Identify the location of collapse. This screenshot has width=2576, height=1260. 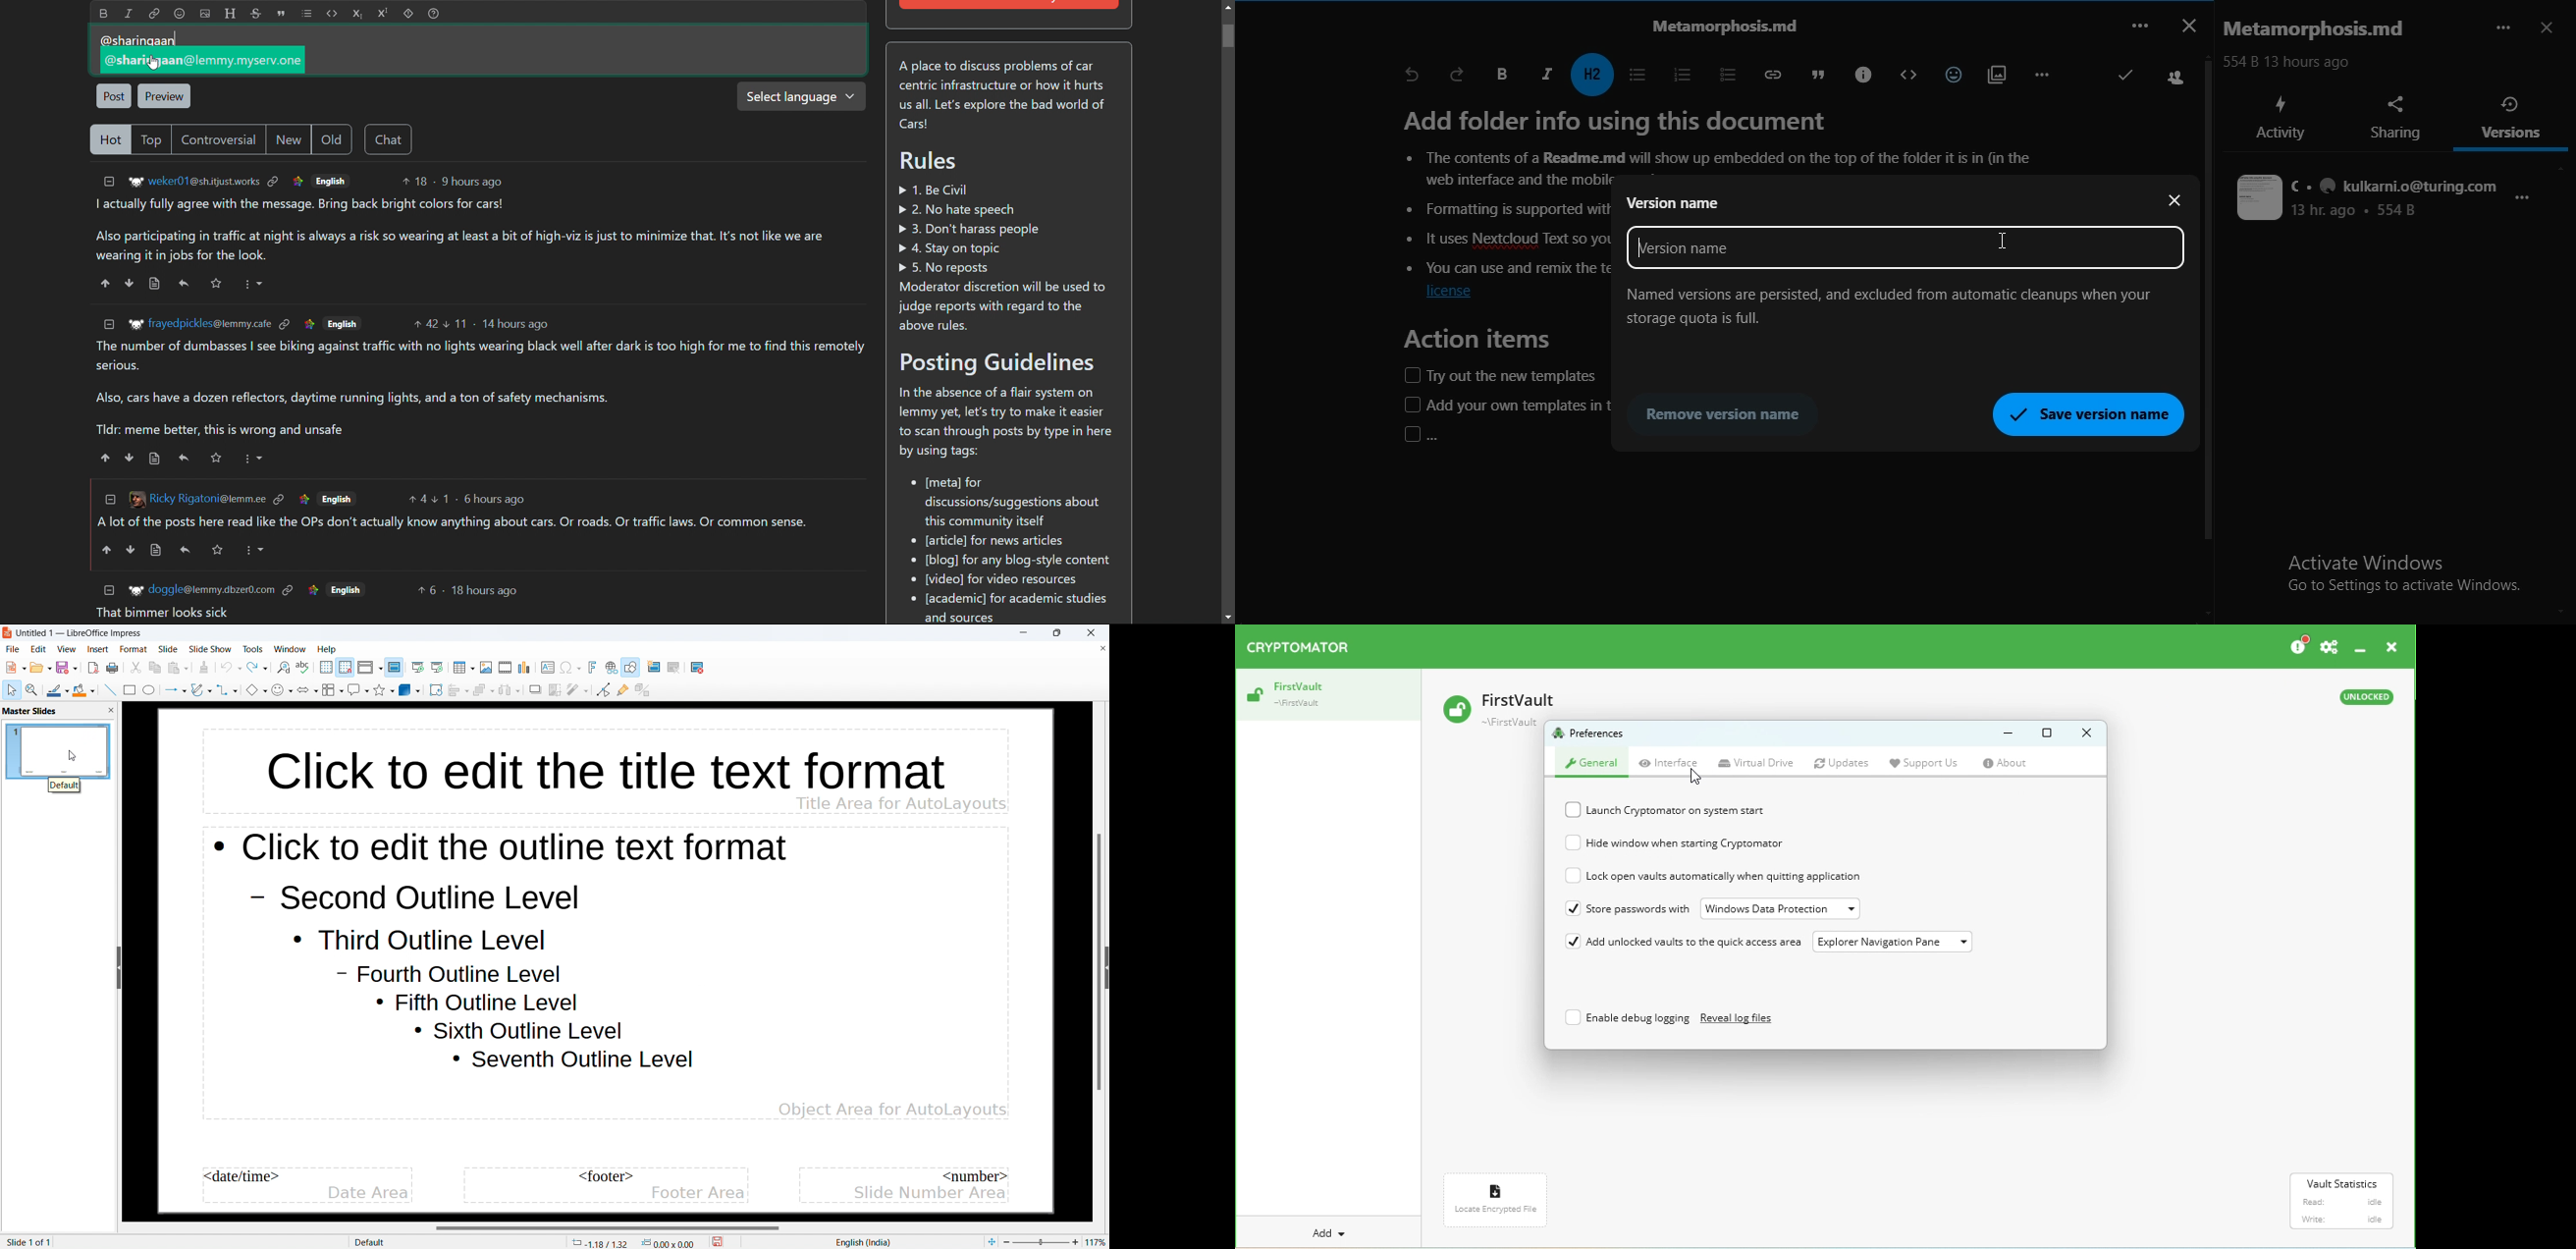
(109, 589).